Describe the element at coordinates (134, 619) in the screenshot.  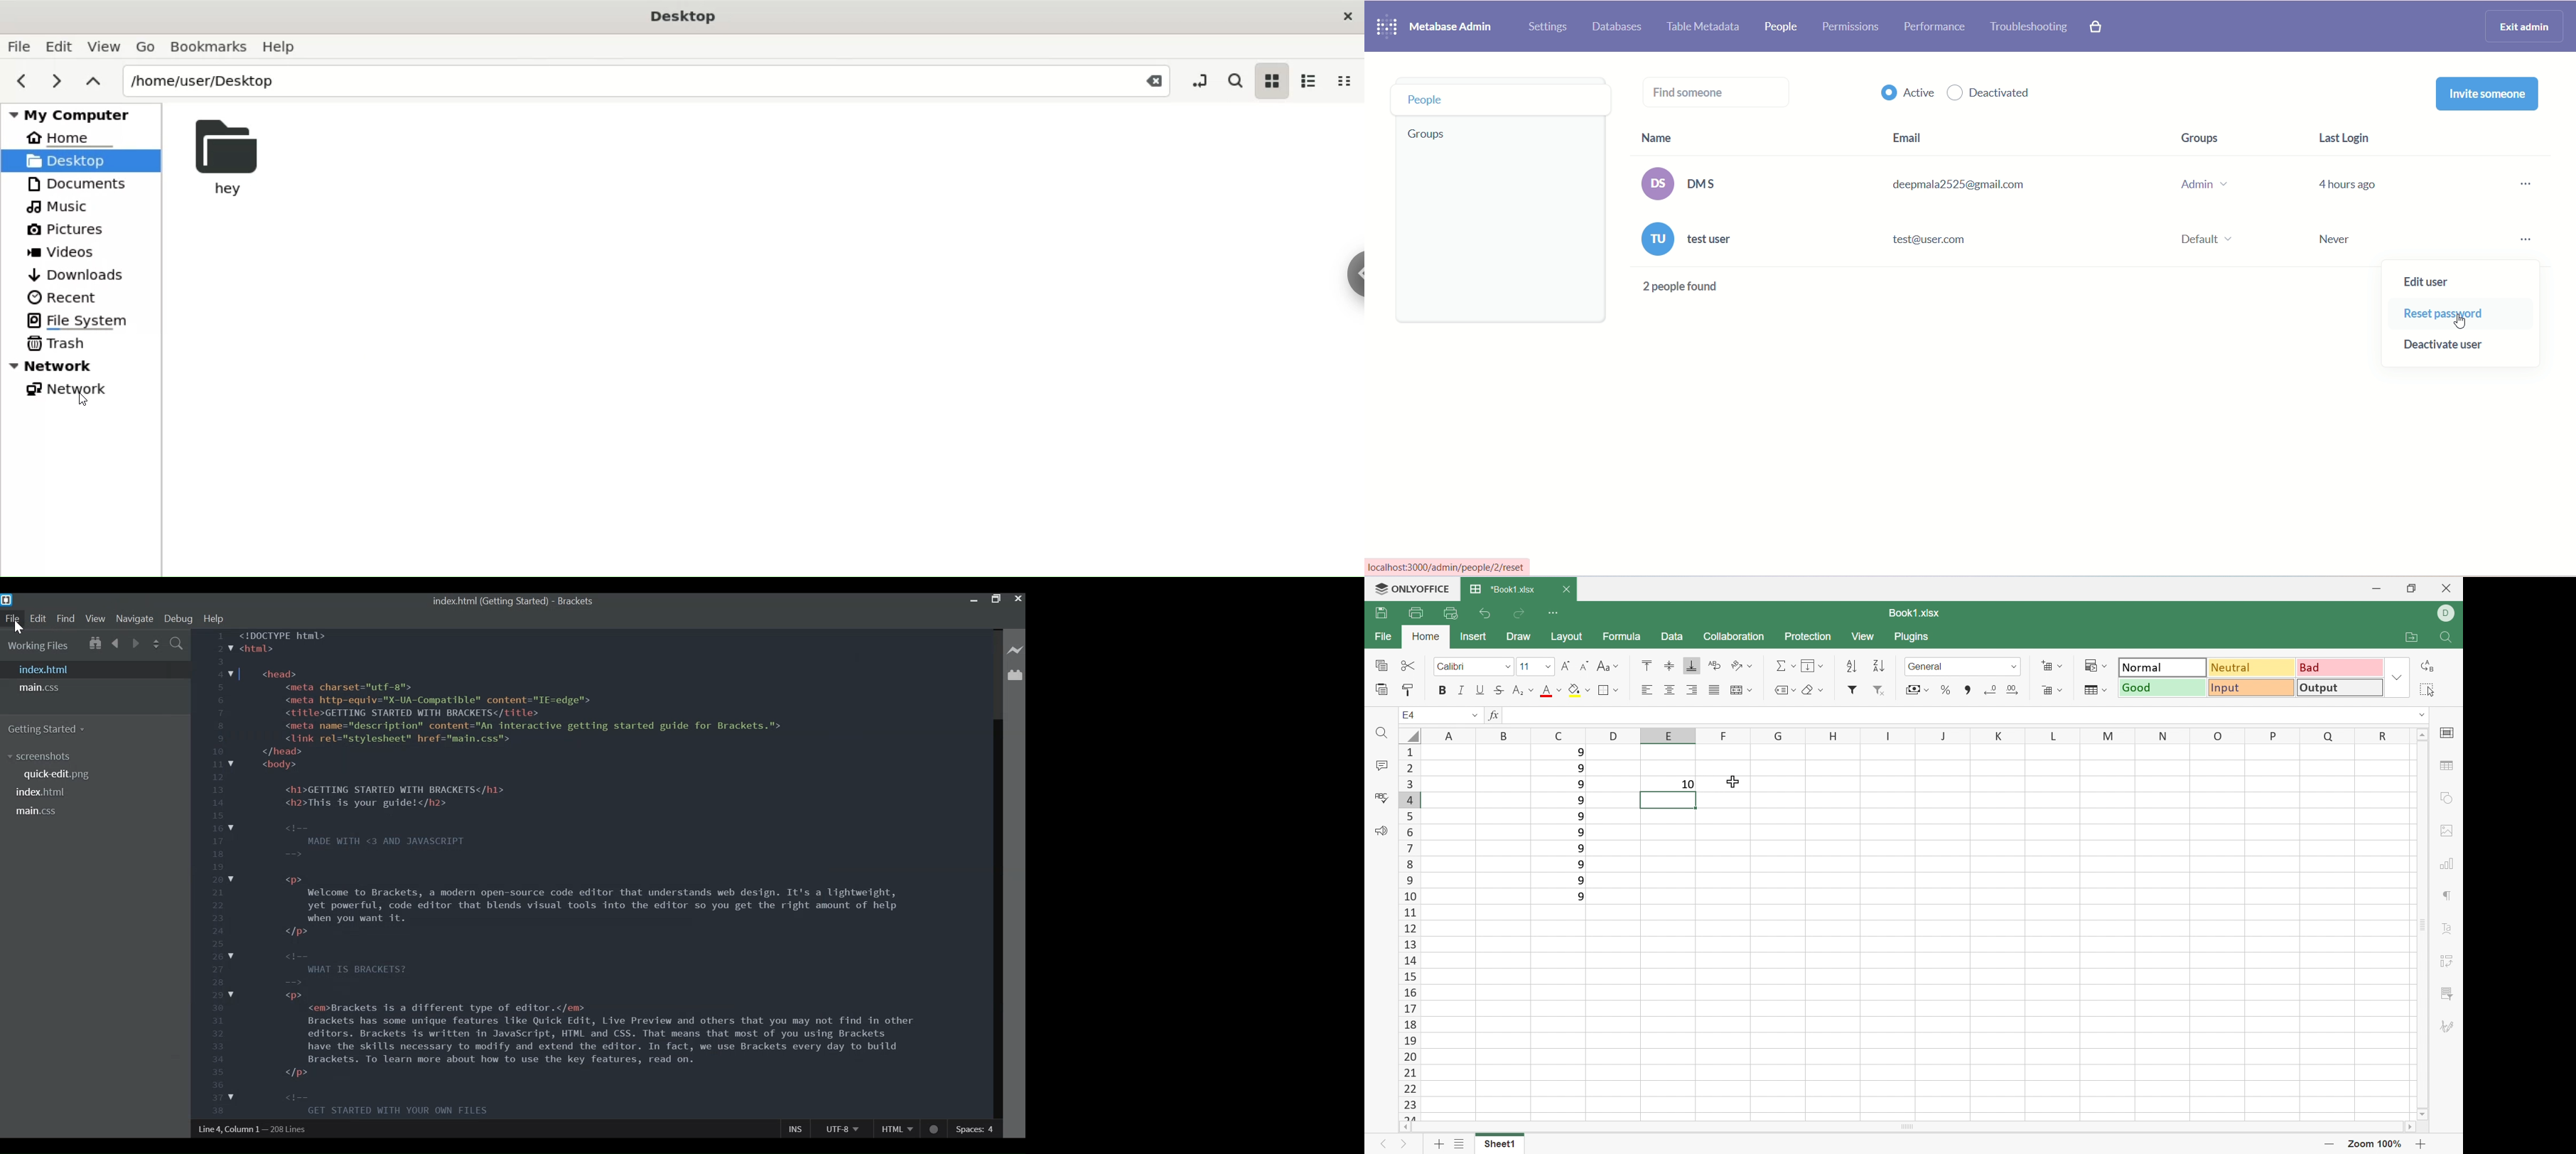
I see `Navigate` at that location.